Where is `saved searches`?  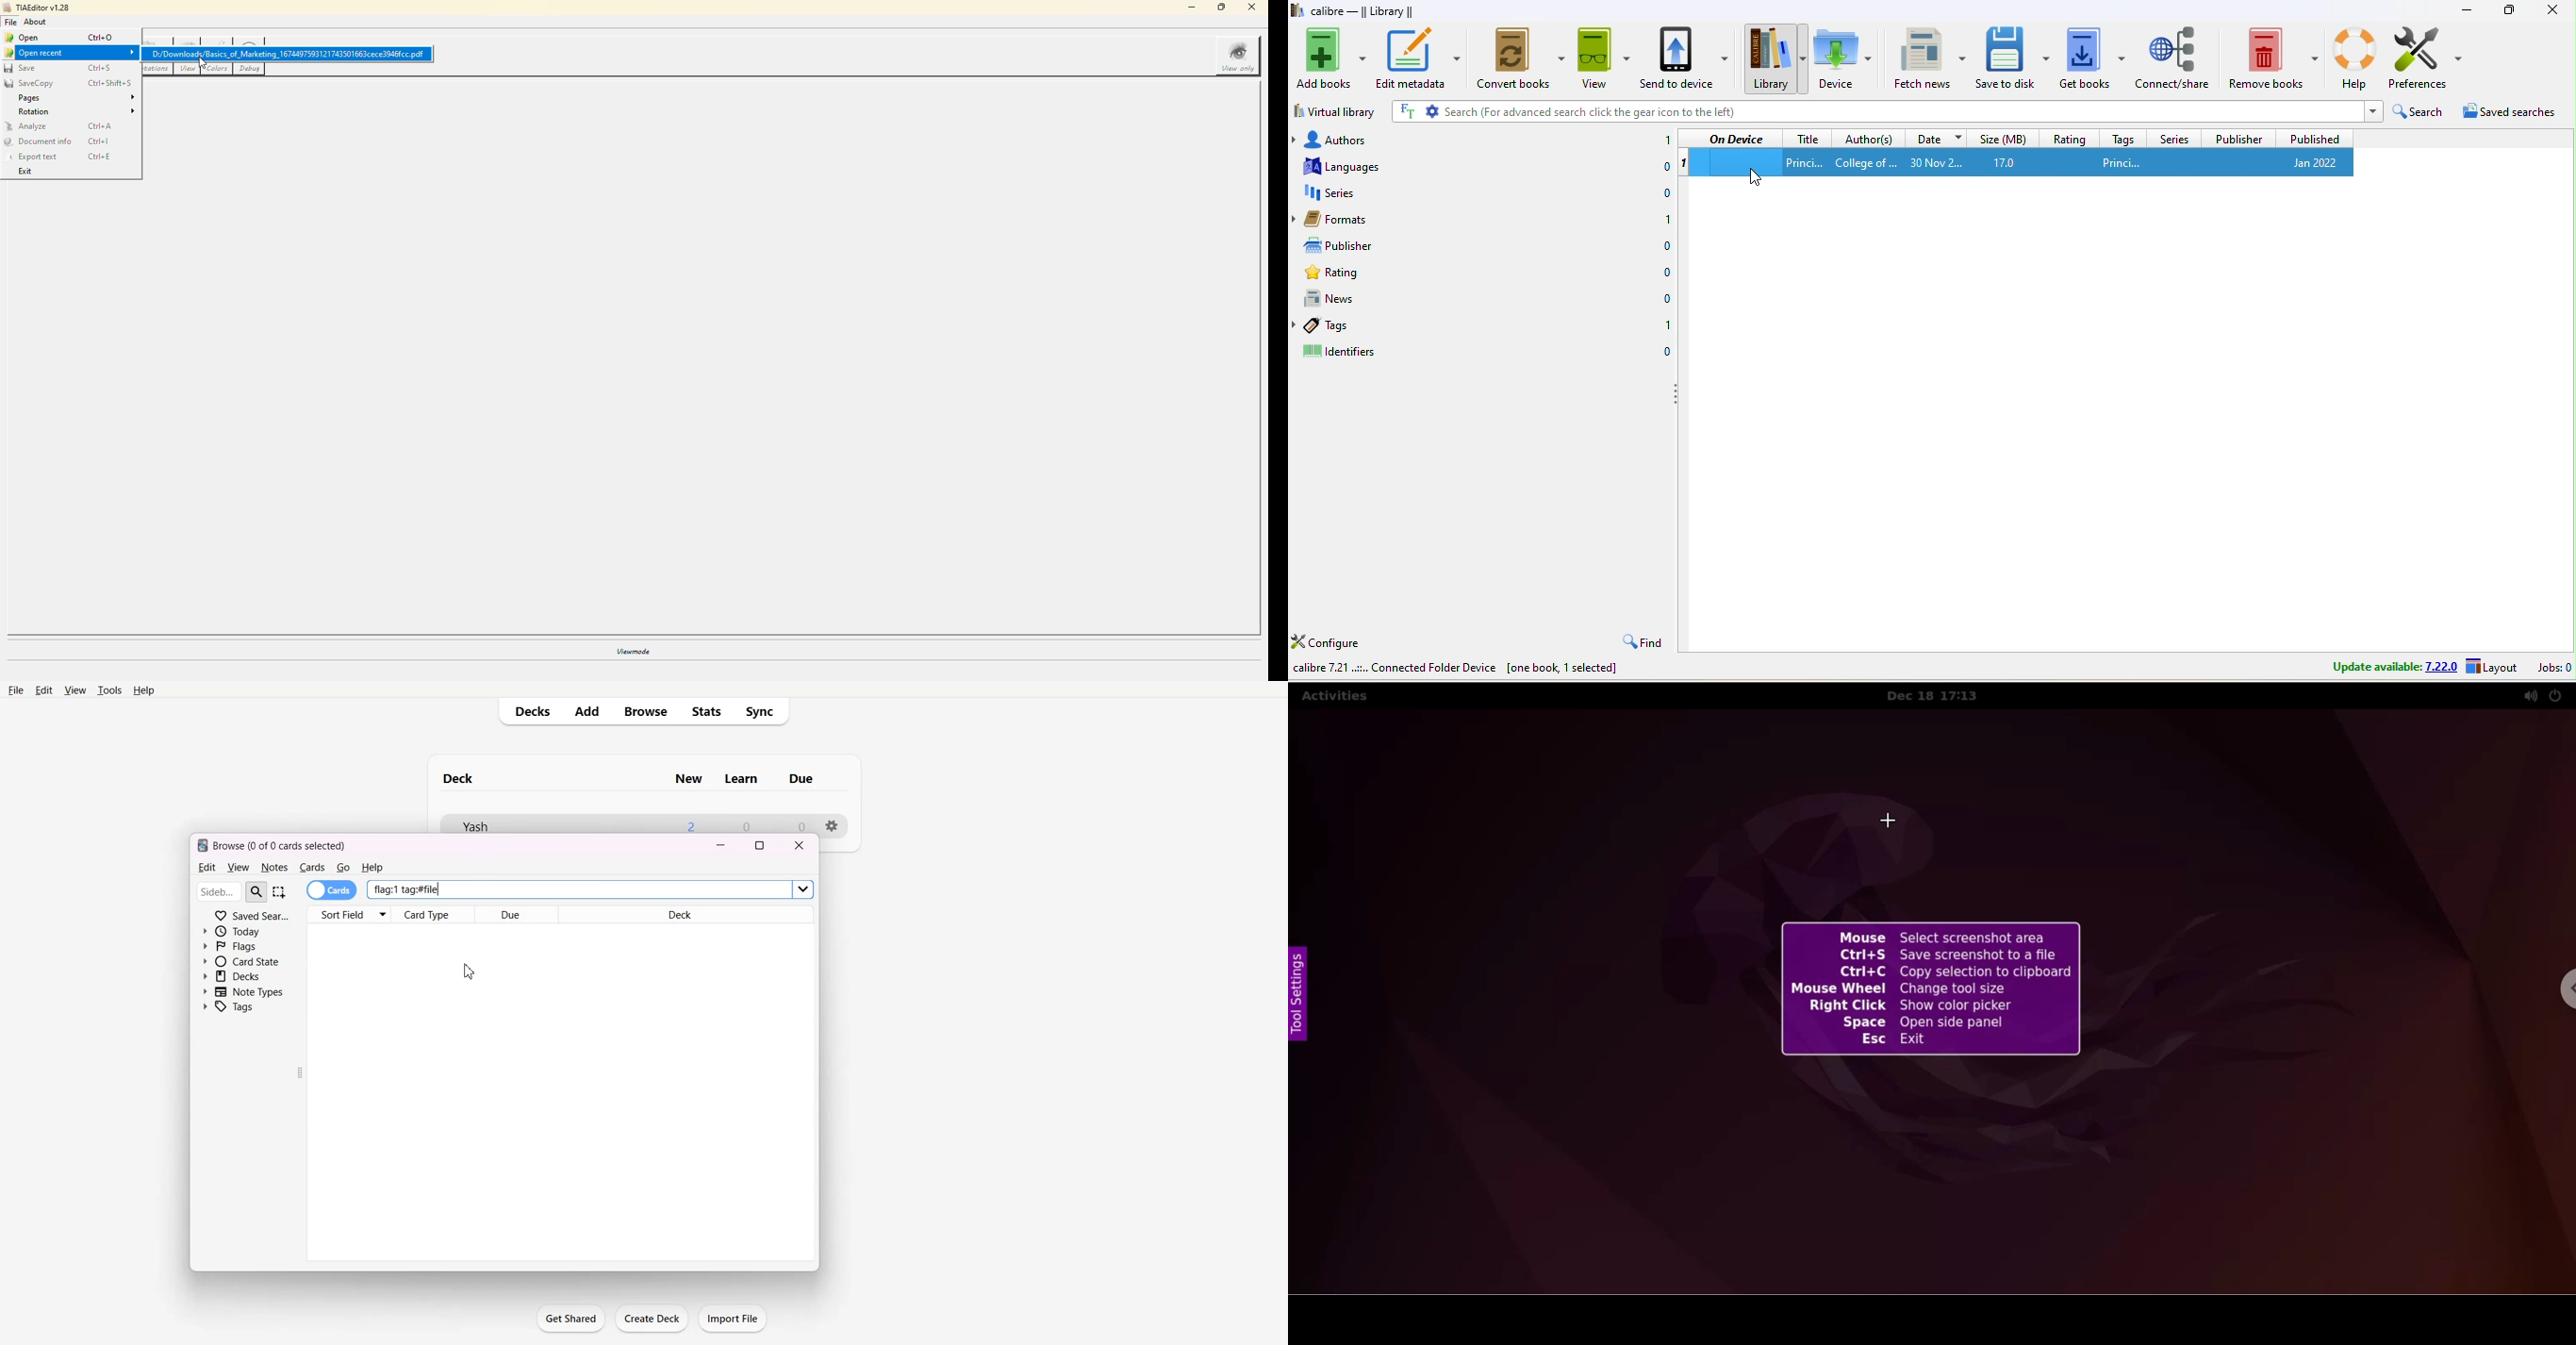 saved searches is located at coordinates (2512, 115).